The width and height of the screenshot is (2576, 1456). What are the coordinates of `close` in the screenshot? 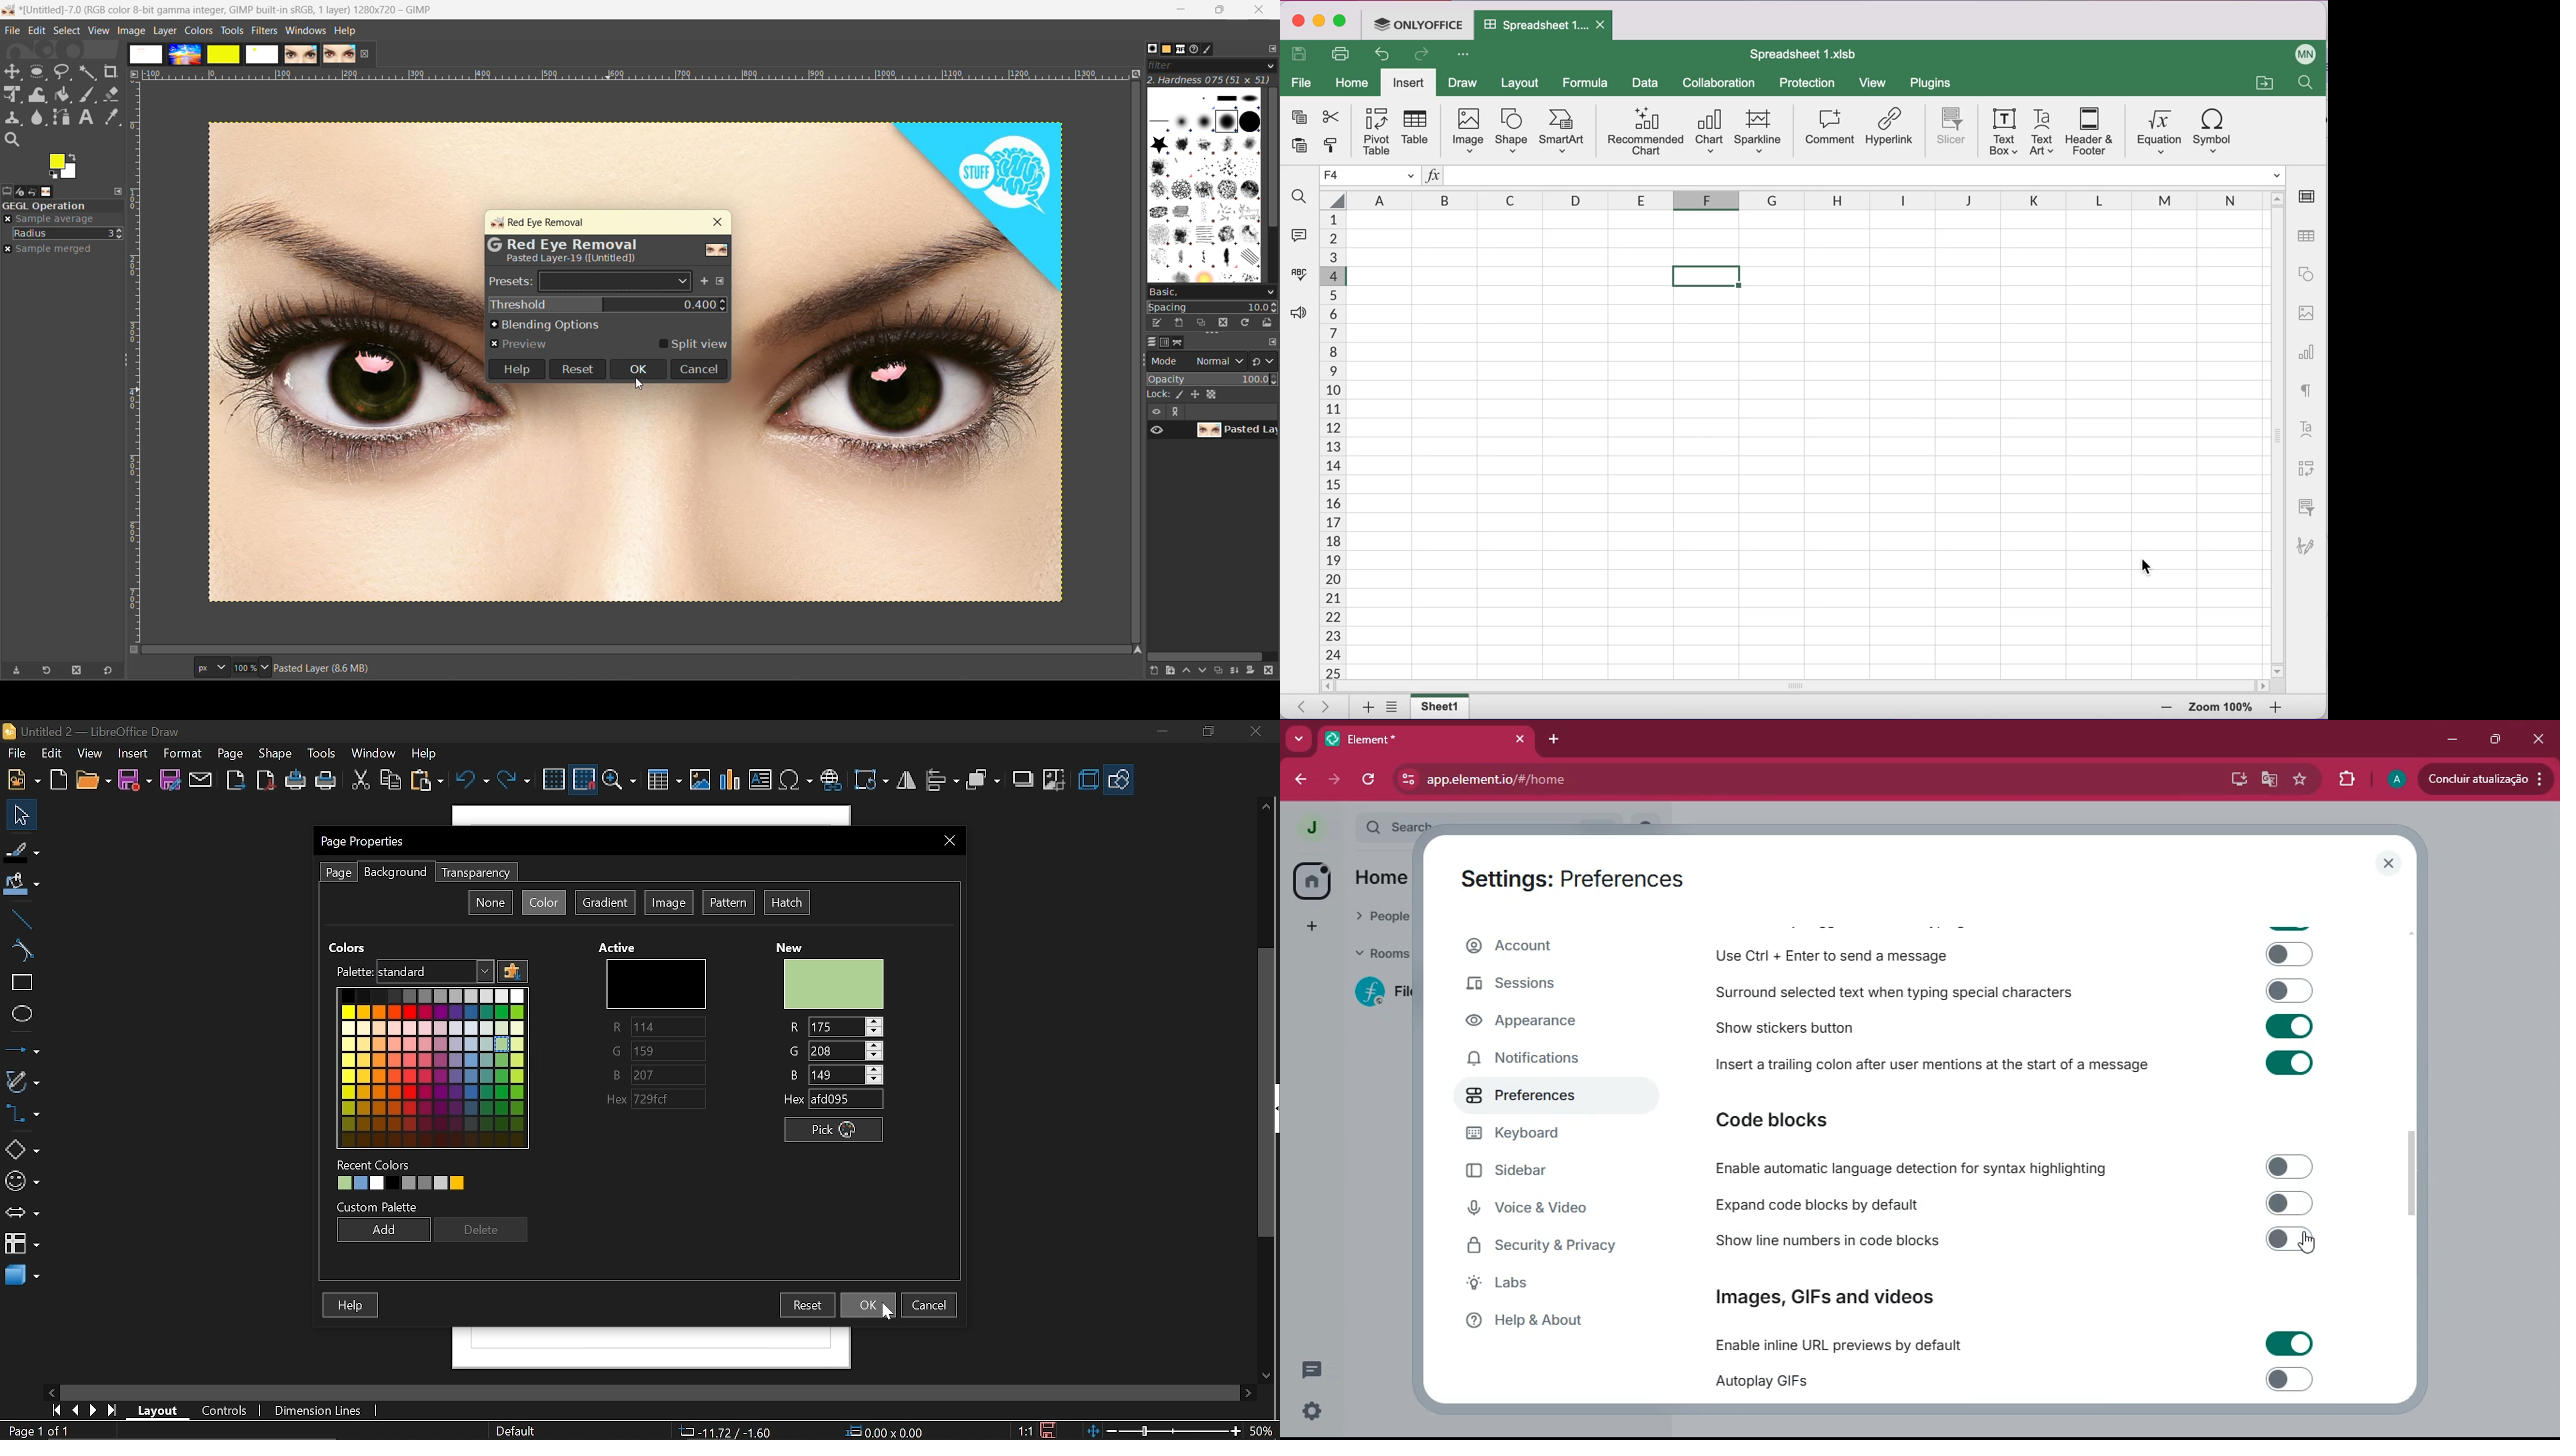 It's located at (1260, 10).